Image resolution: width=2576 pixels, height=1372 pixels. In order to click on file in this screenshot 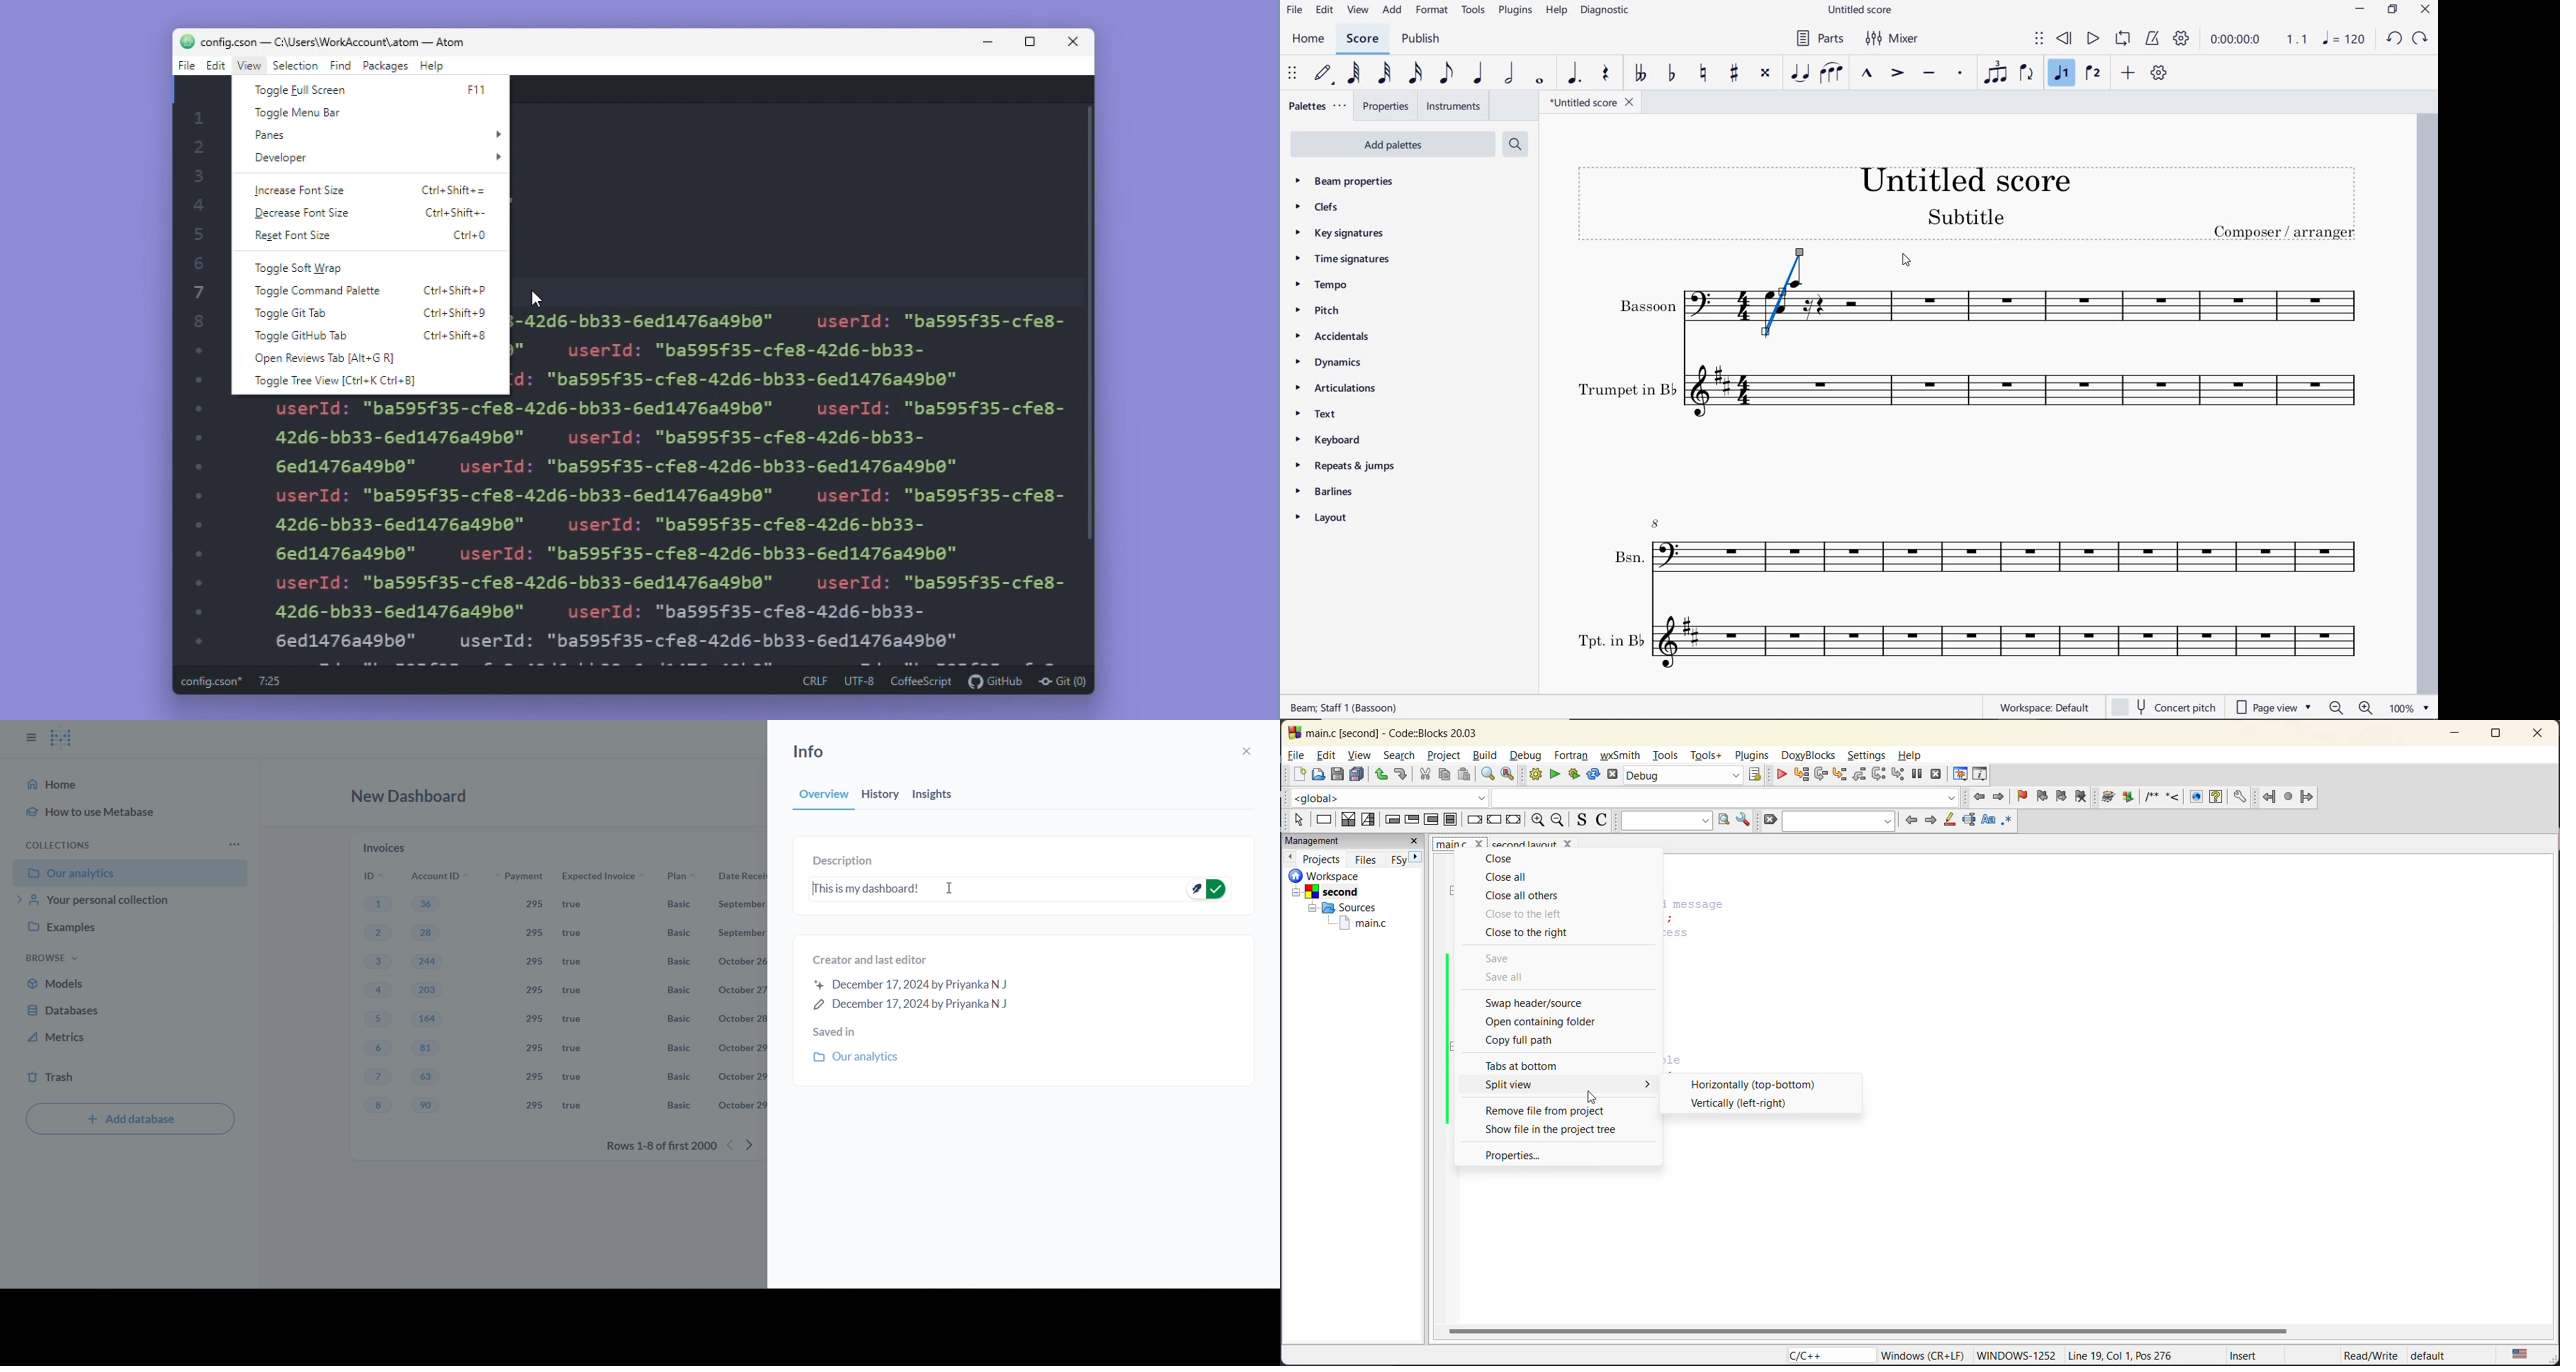, I will do `click(1296, 754)`.